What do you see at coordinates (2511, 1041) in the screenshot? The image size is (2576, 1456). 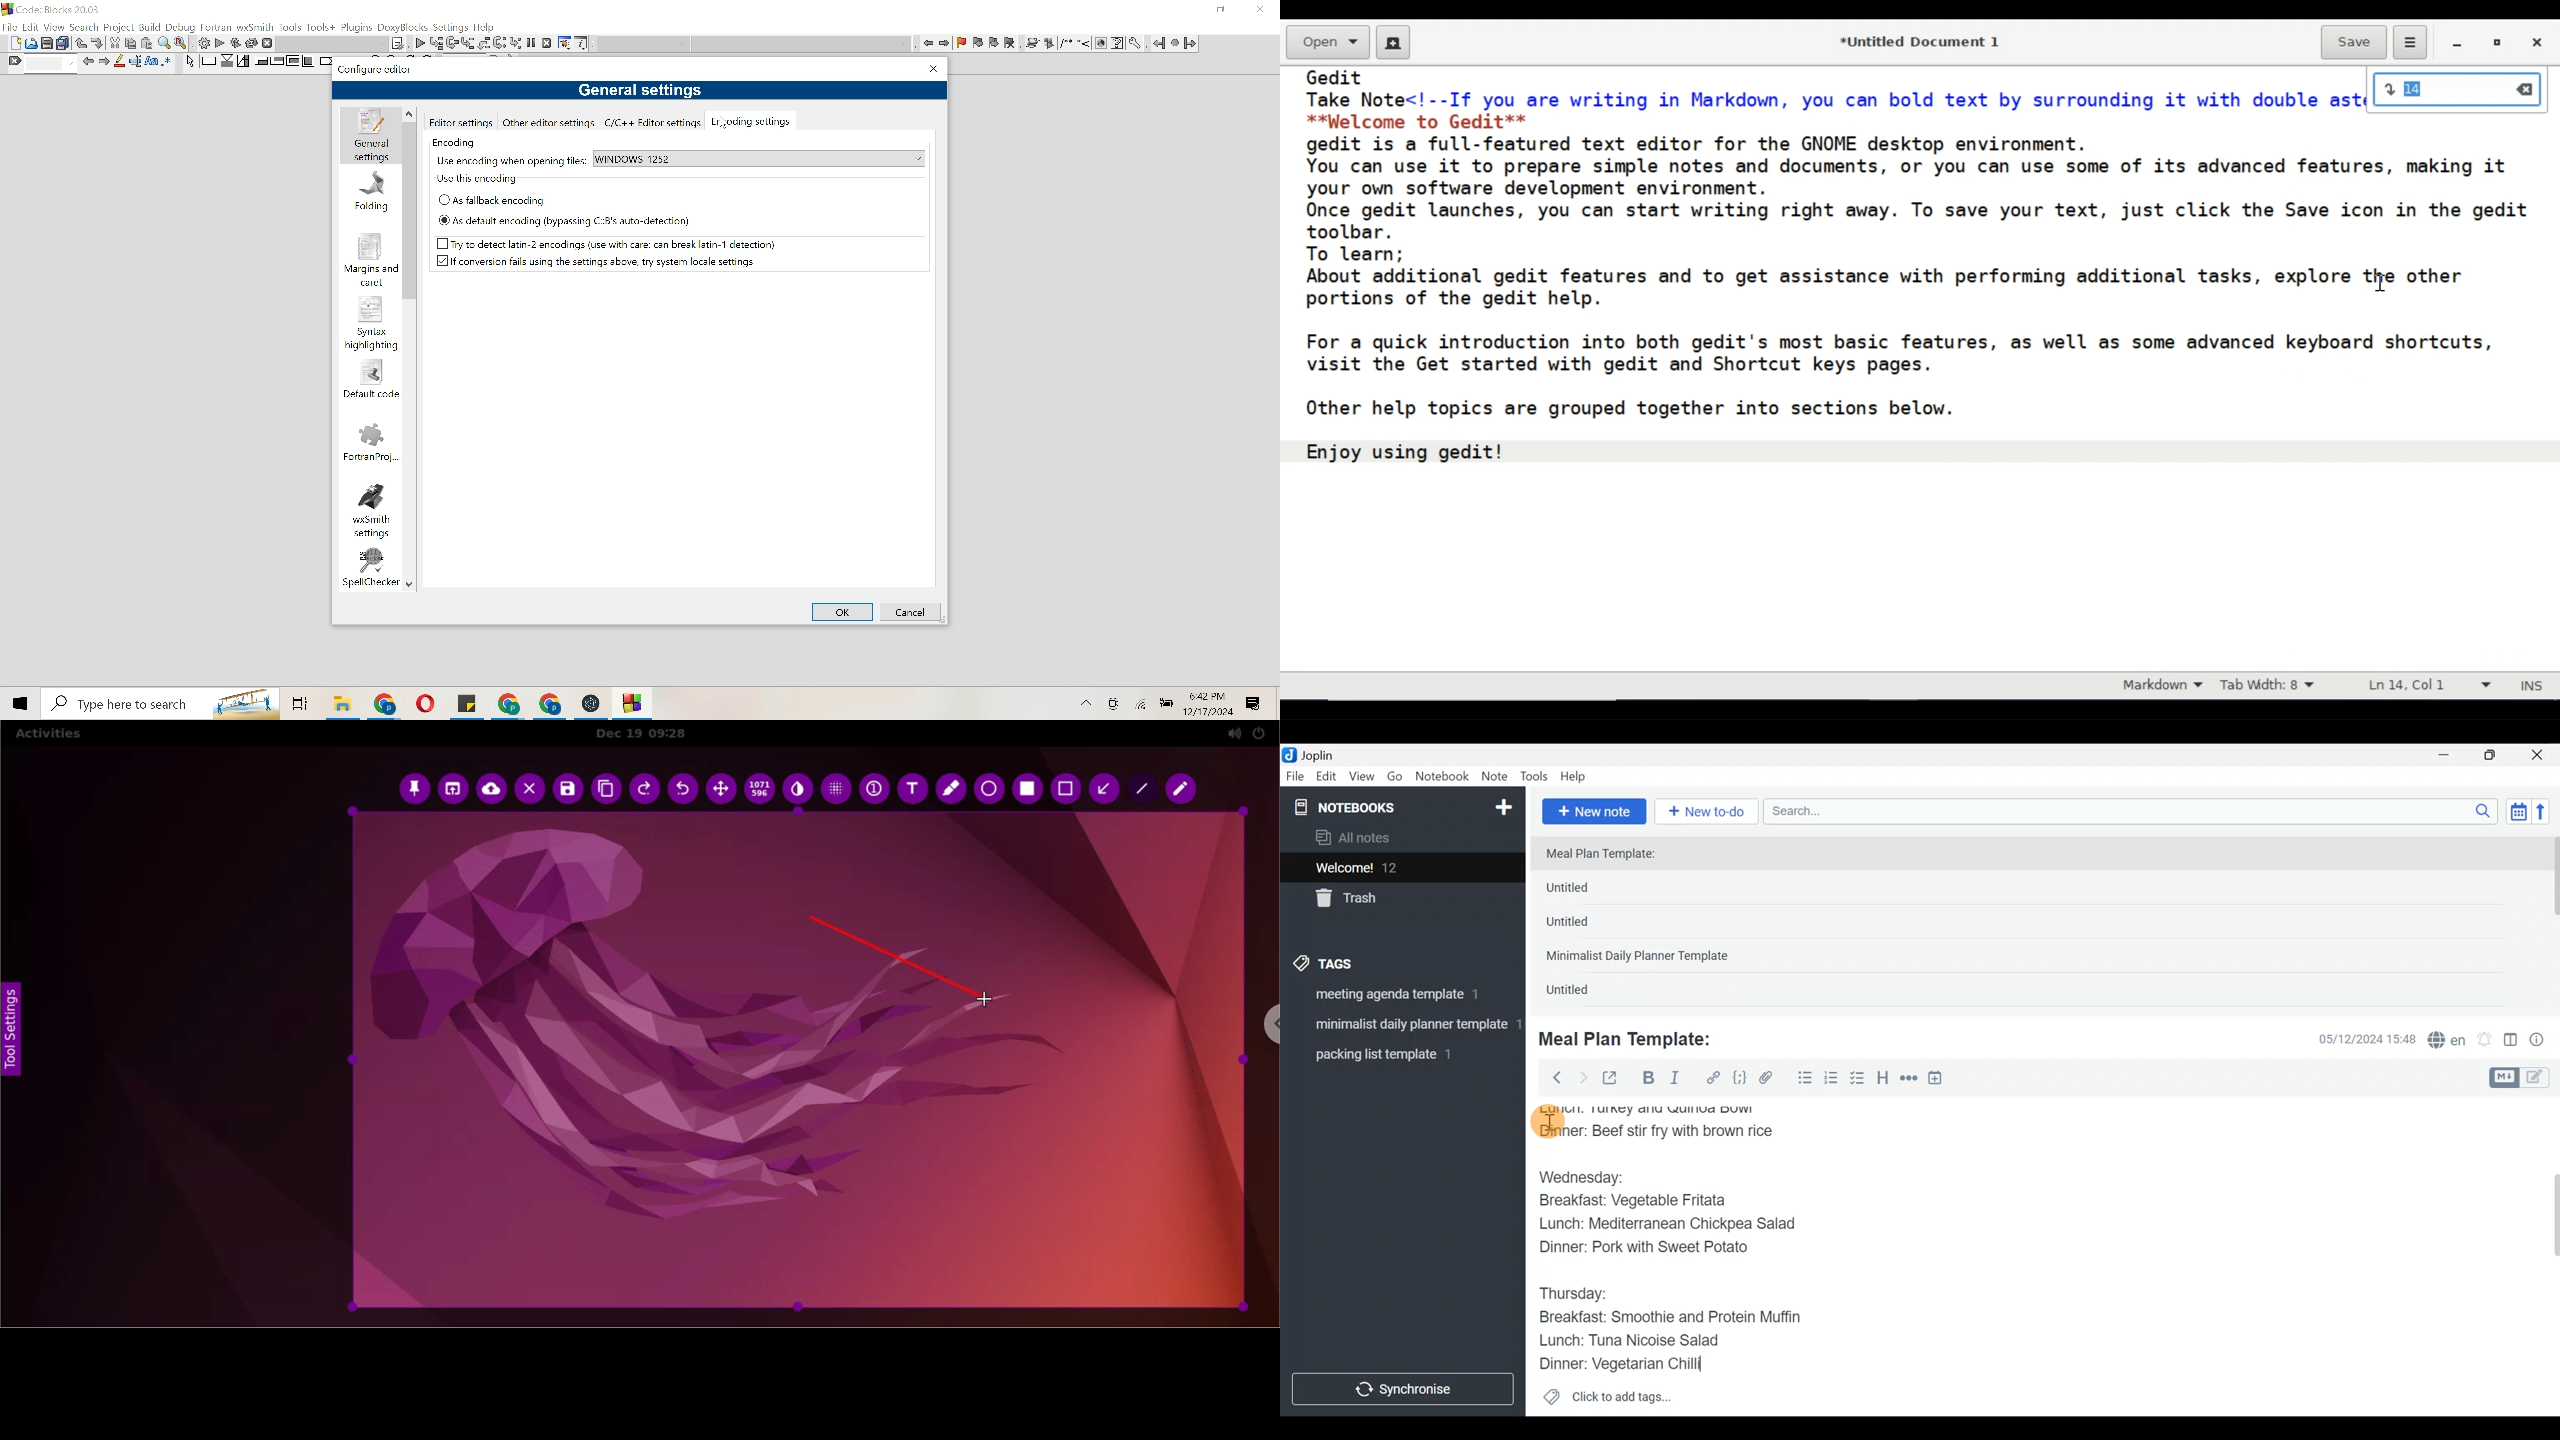 I see `Toggle editor layout` at bounding box center [2511, 1041].